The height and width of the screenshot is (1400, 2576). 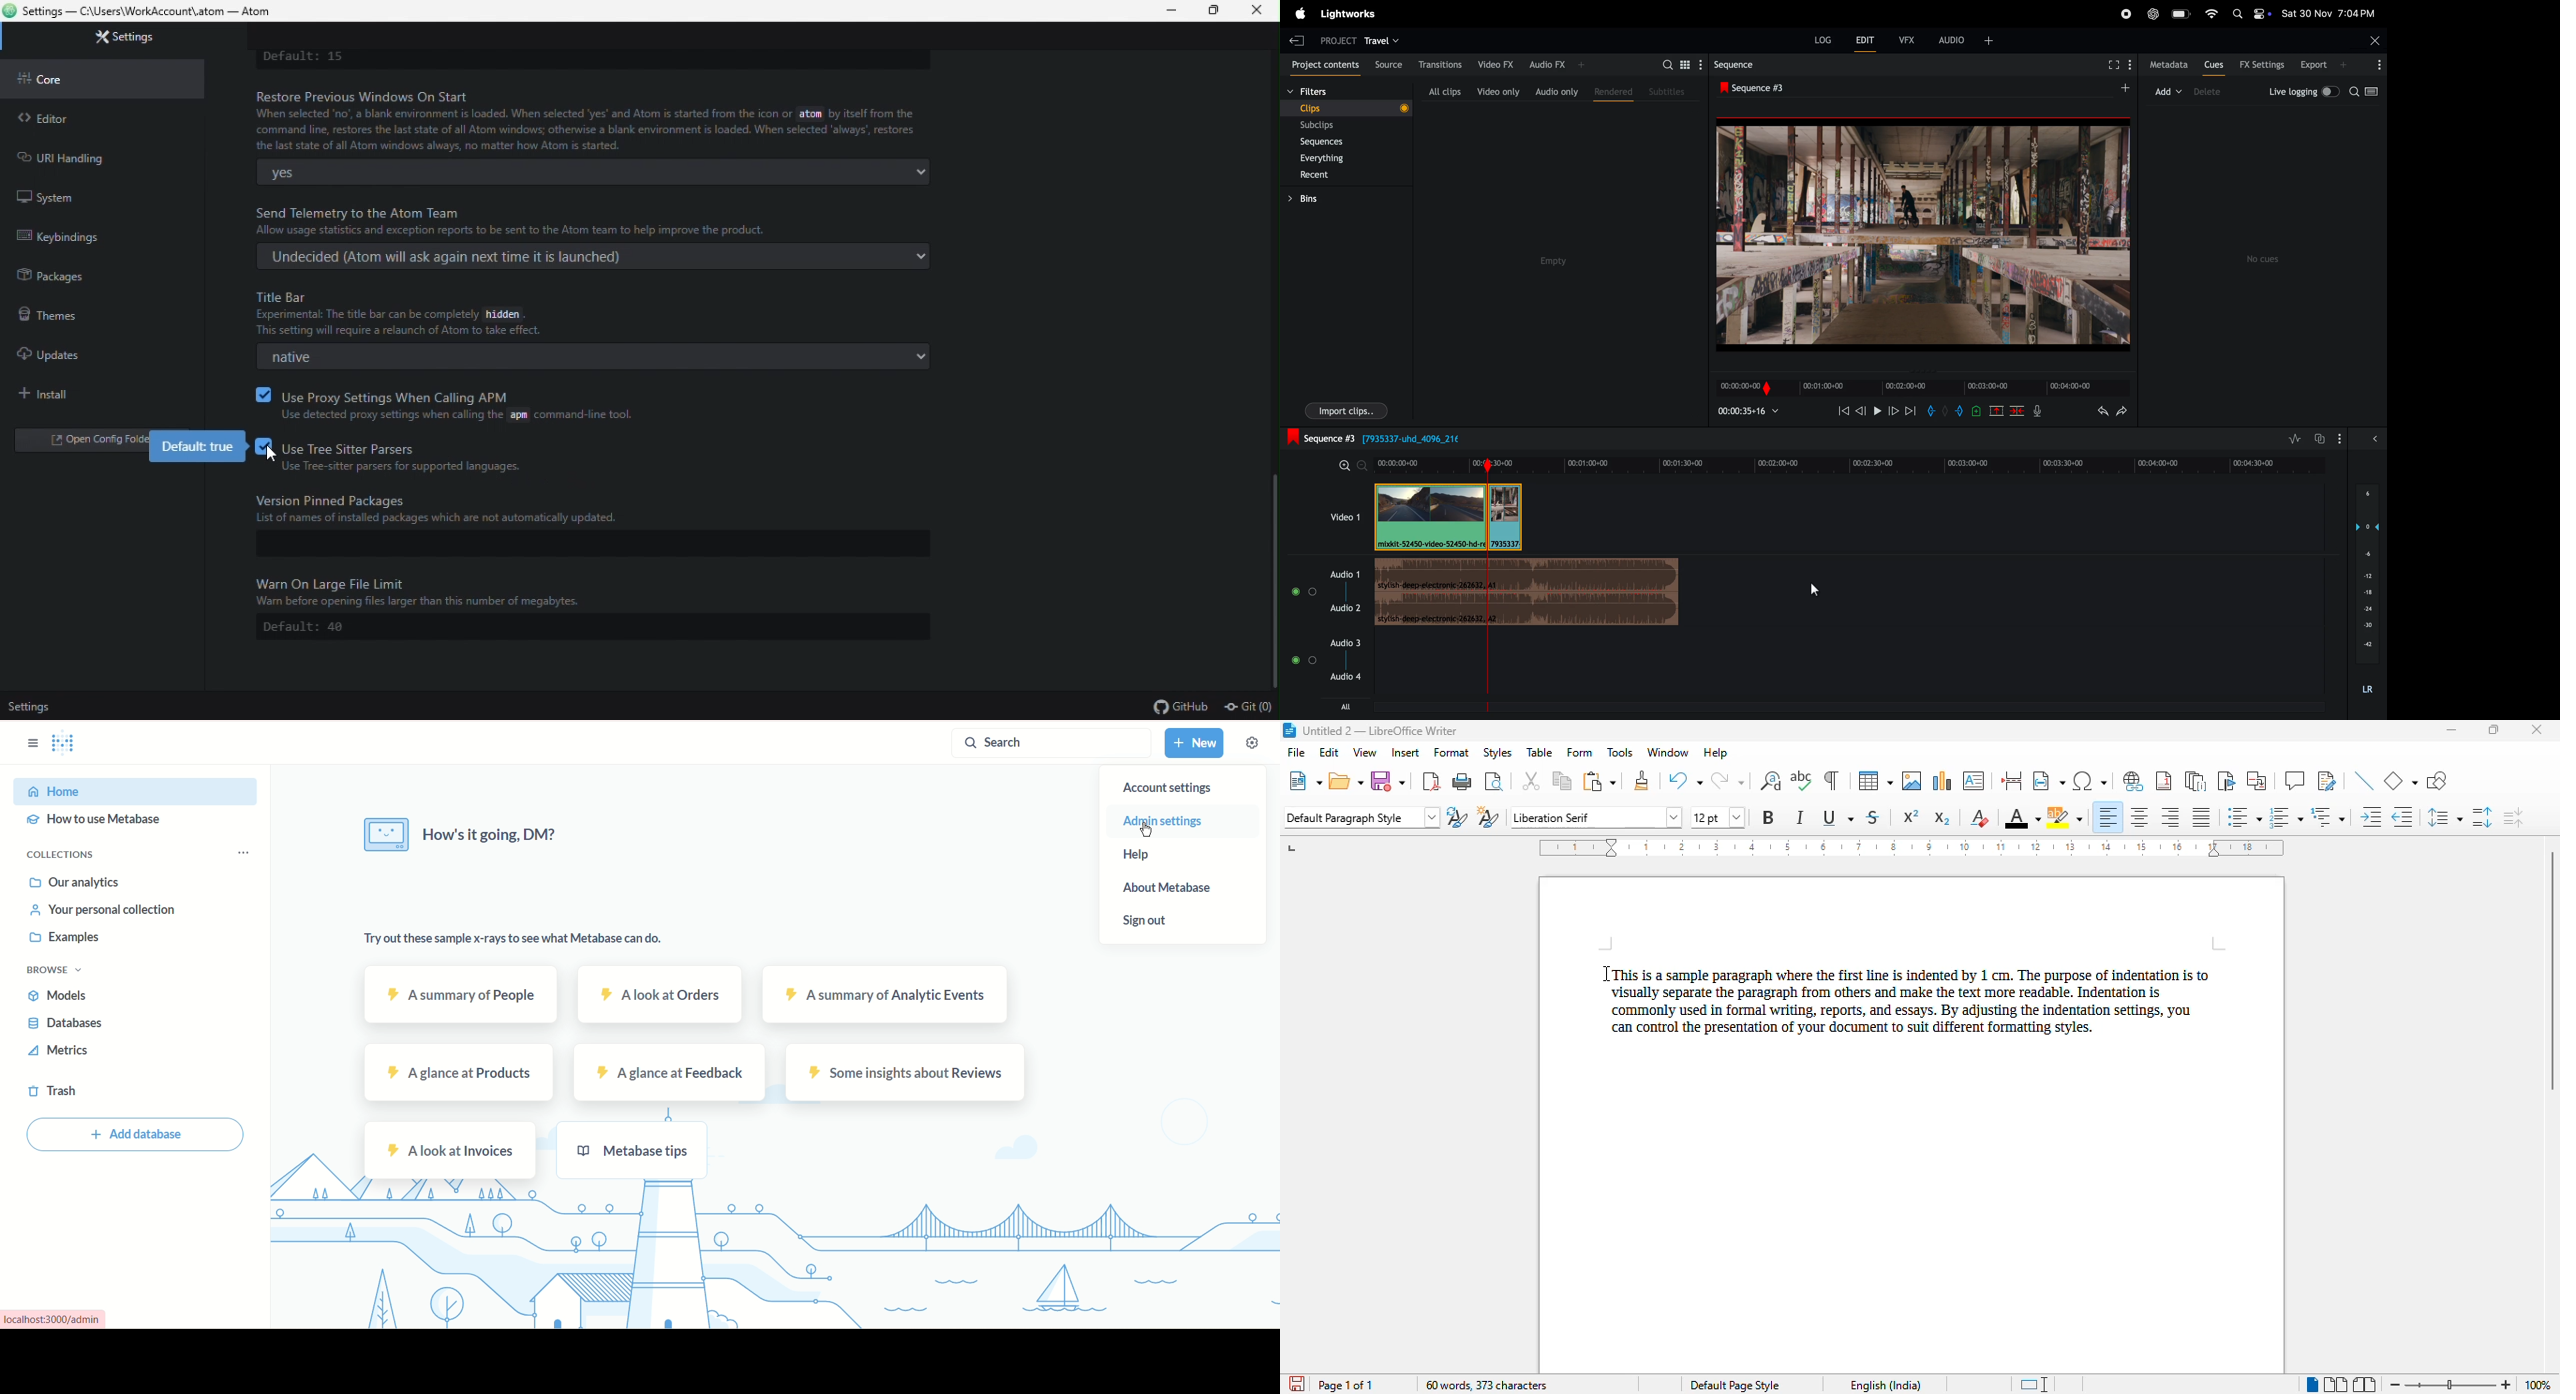 I want to click on core, so click(x=55, y=79).